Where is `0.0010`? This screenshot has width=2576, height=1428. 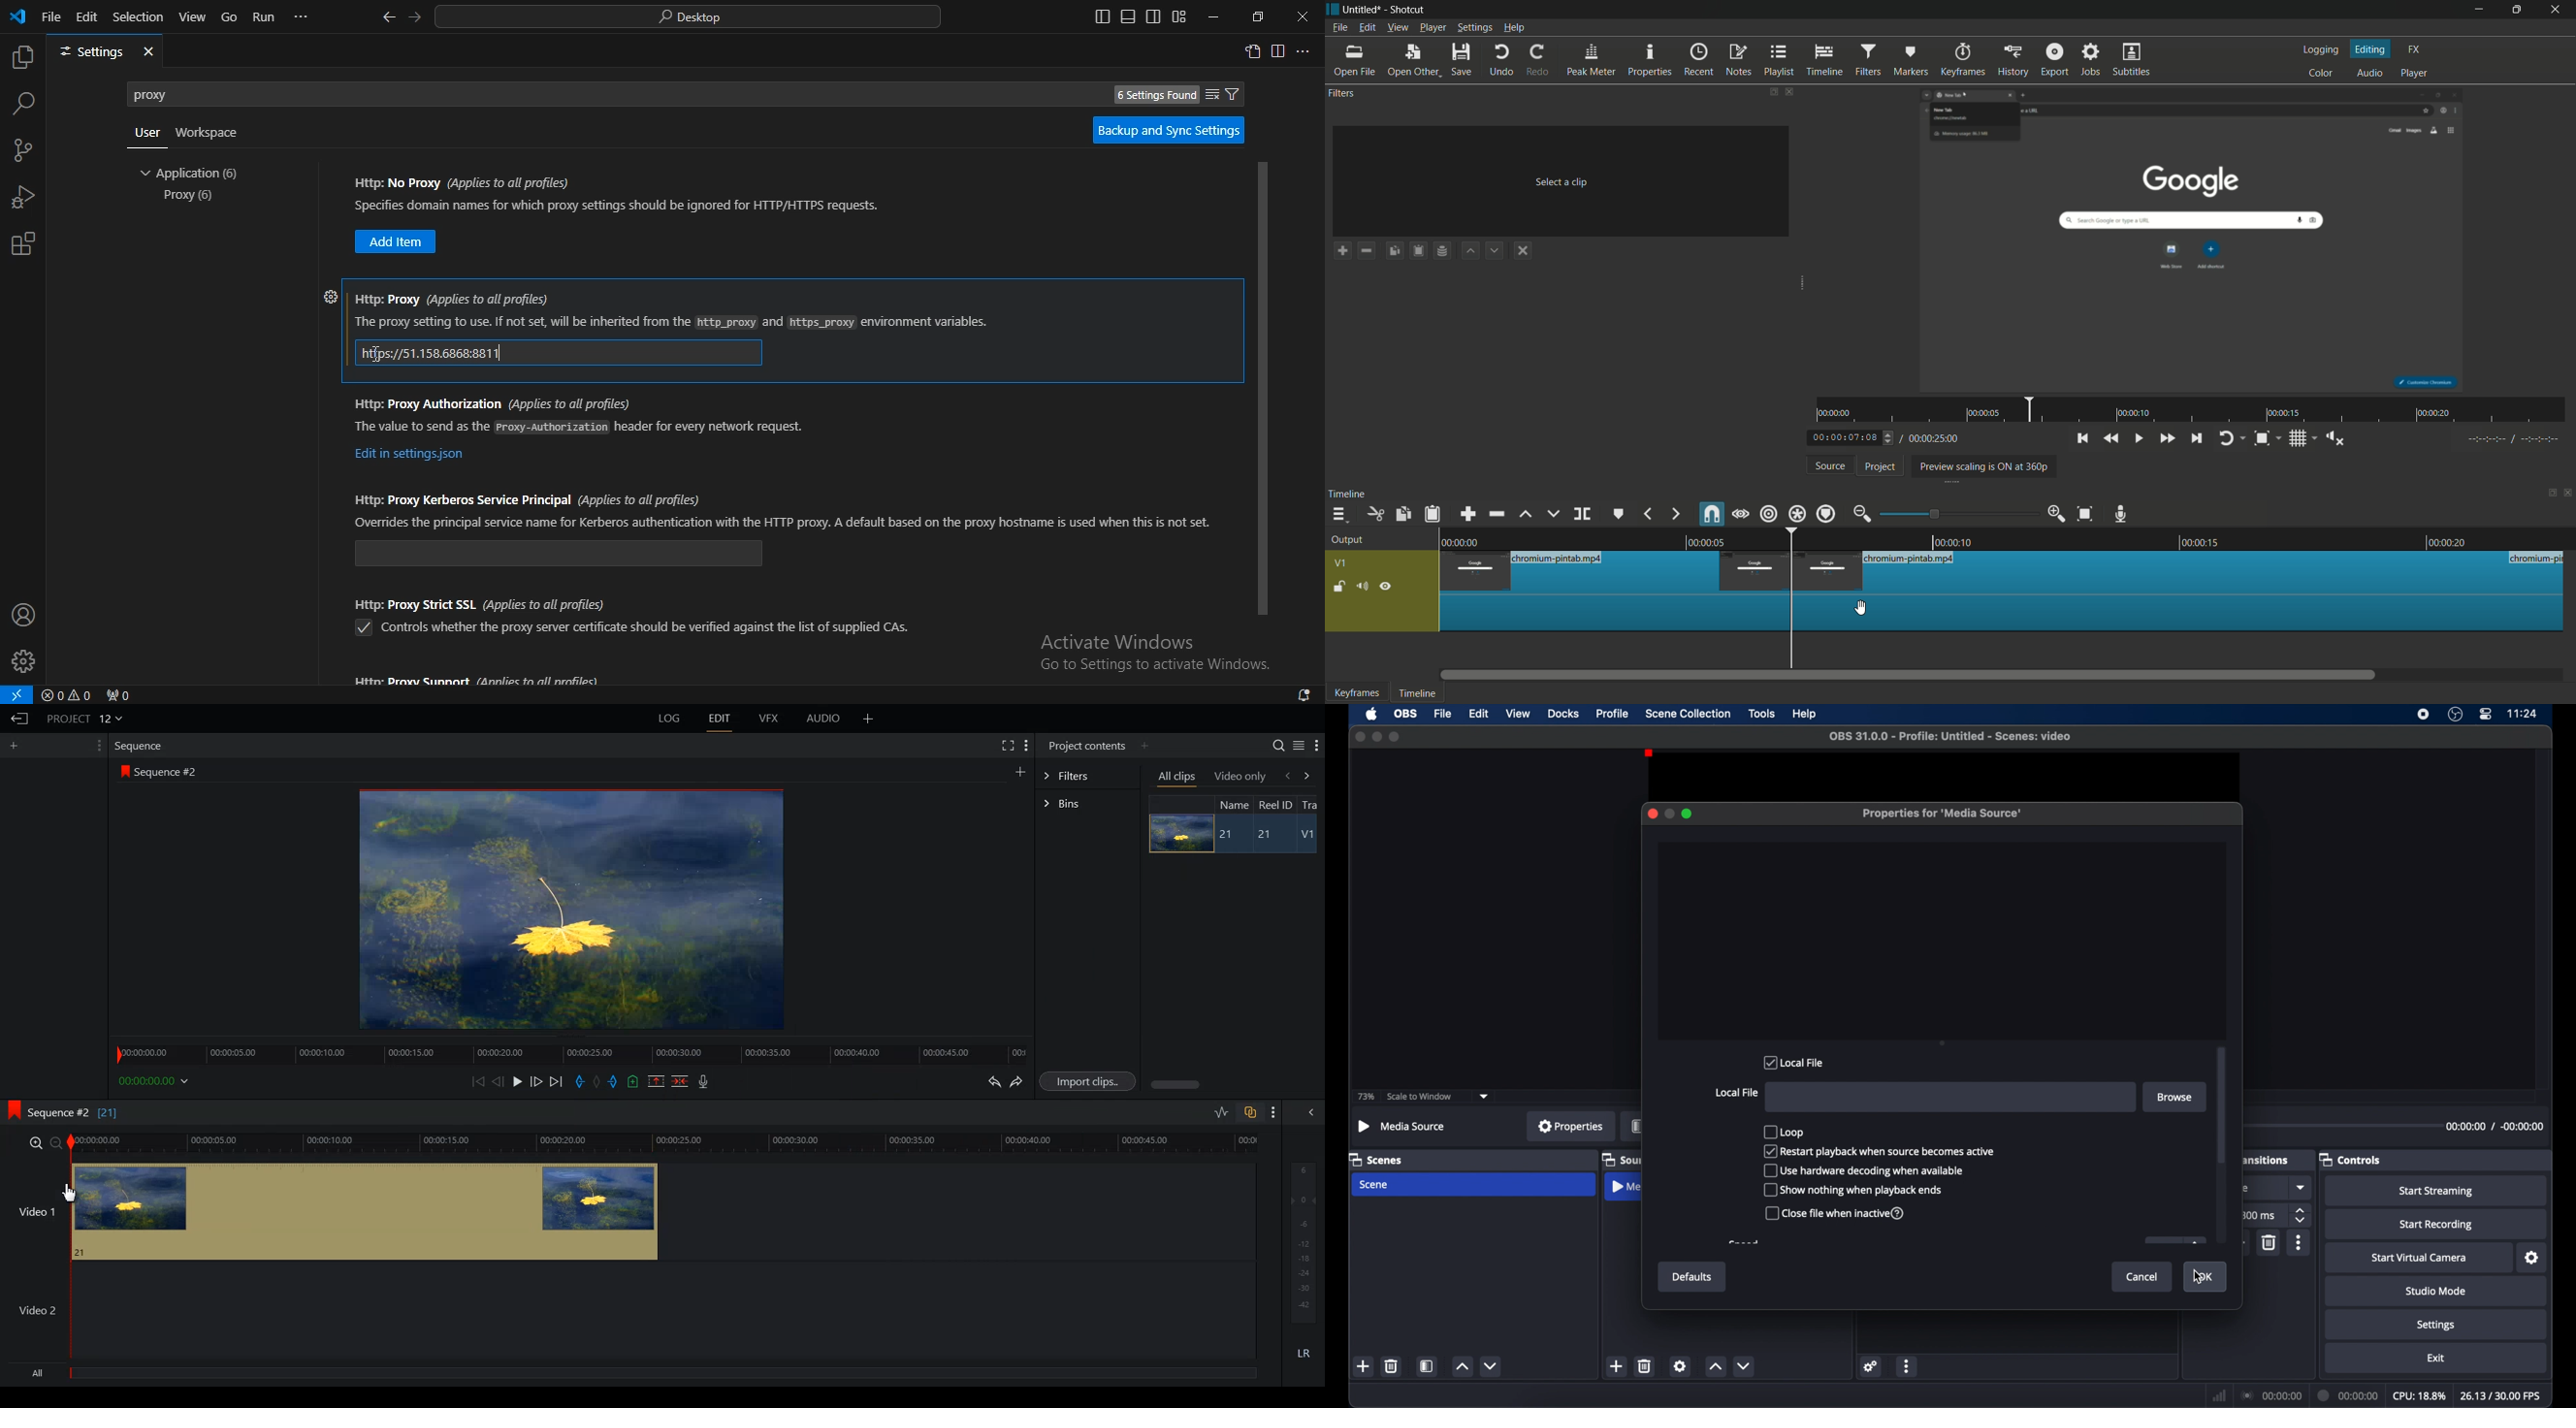 0.0010 is located at coordinates (1955, 540).